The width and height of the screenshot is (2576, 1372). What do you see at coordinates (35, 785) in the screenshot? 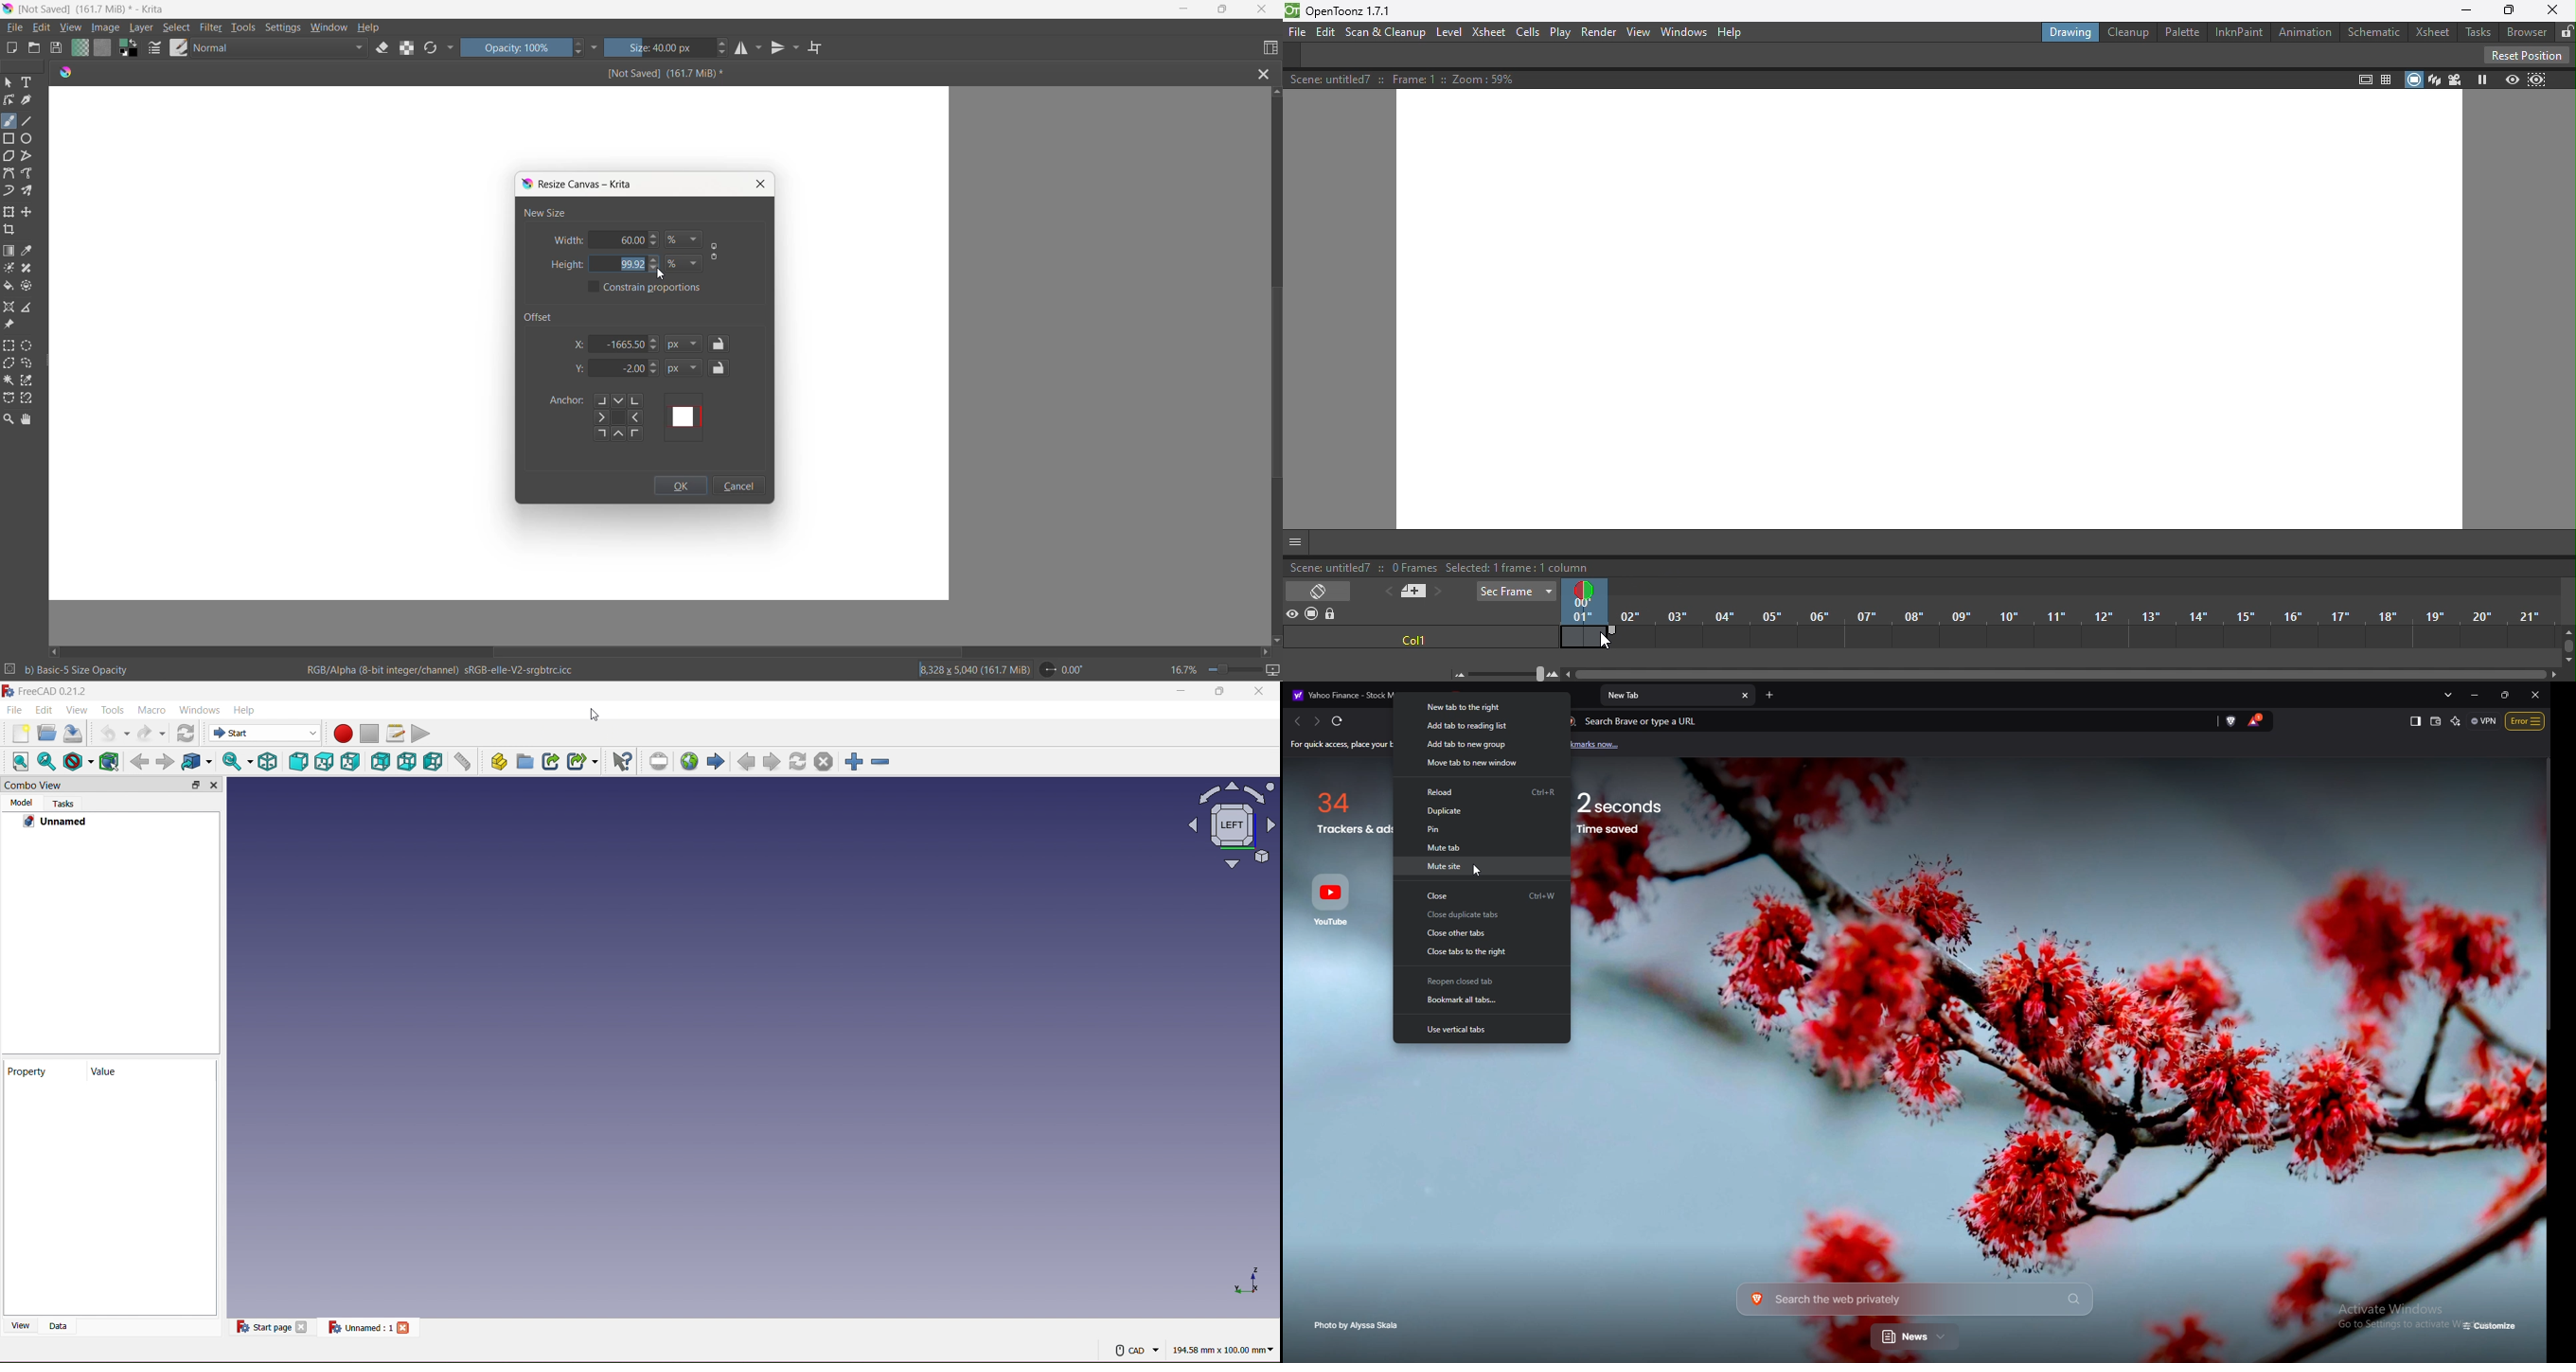
I see `Combo View` at bounding box center [35, 785].